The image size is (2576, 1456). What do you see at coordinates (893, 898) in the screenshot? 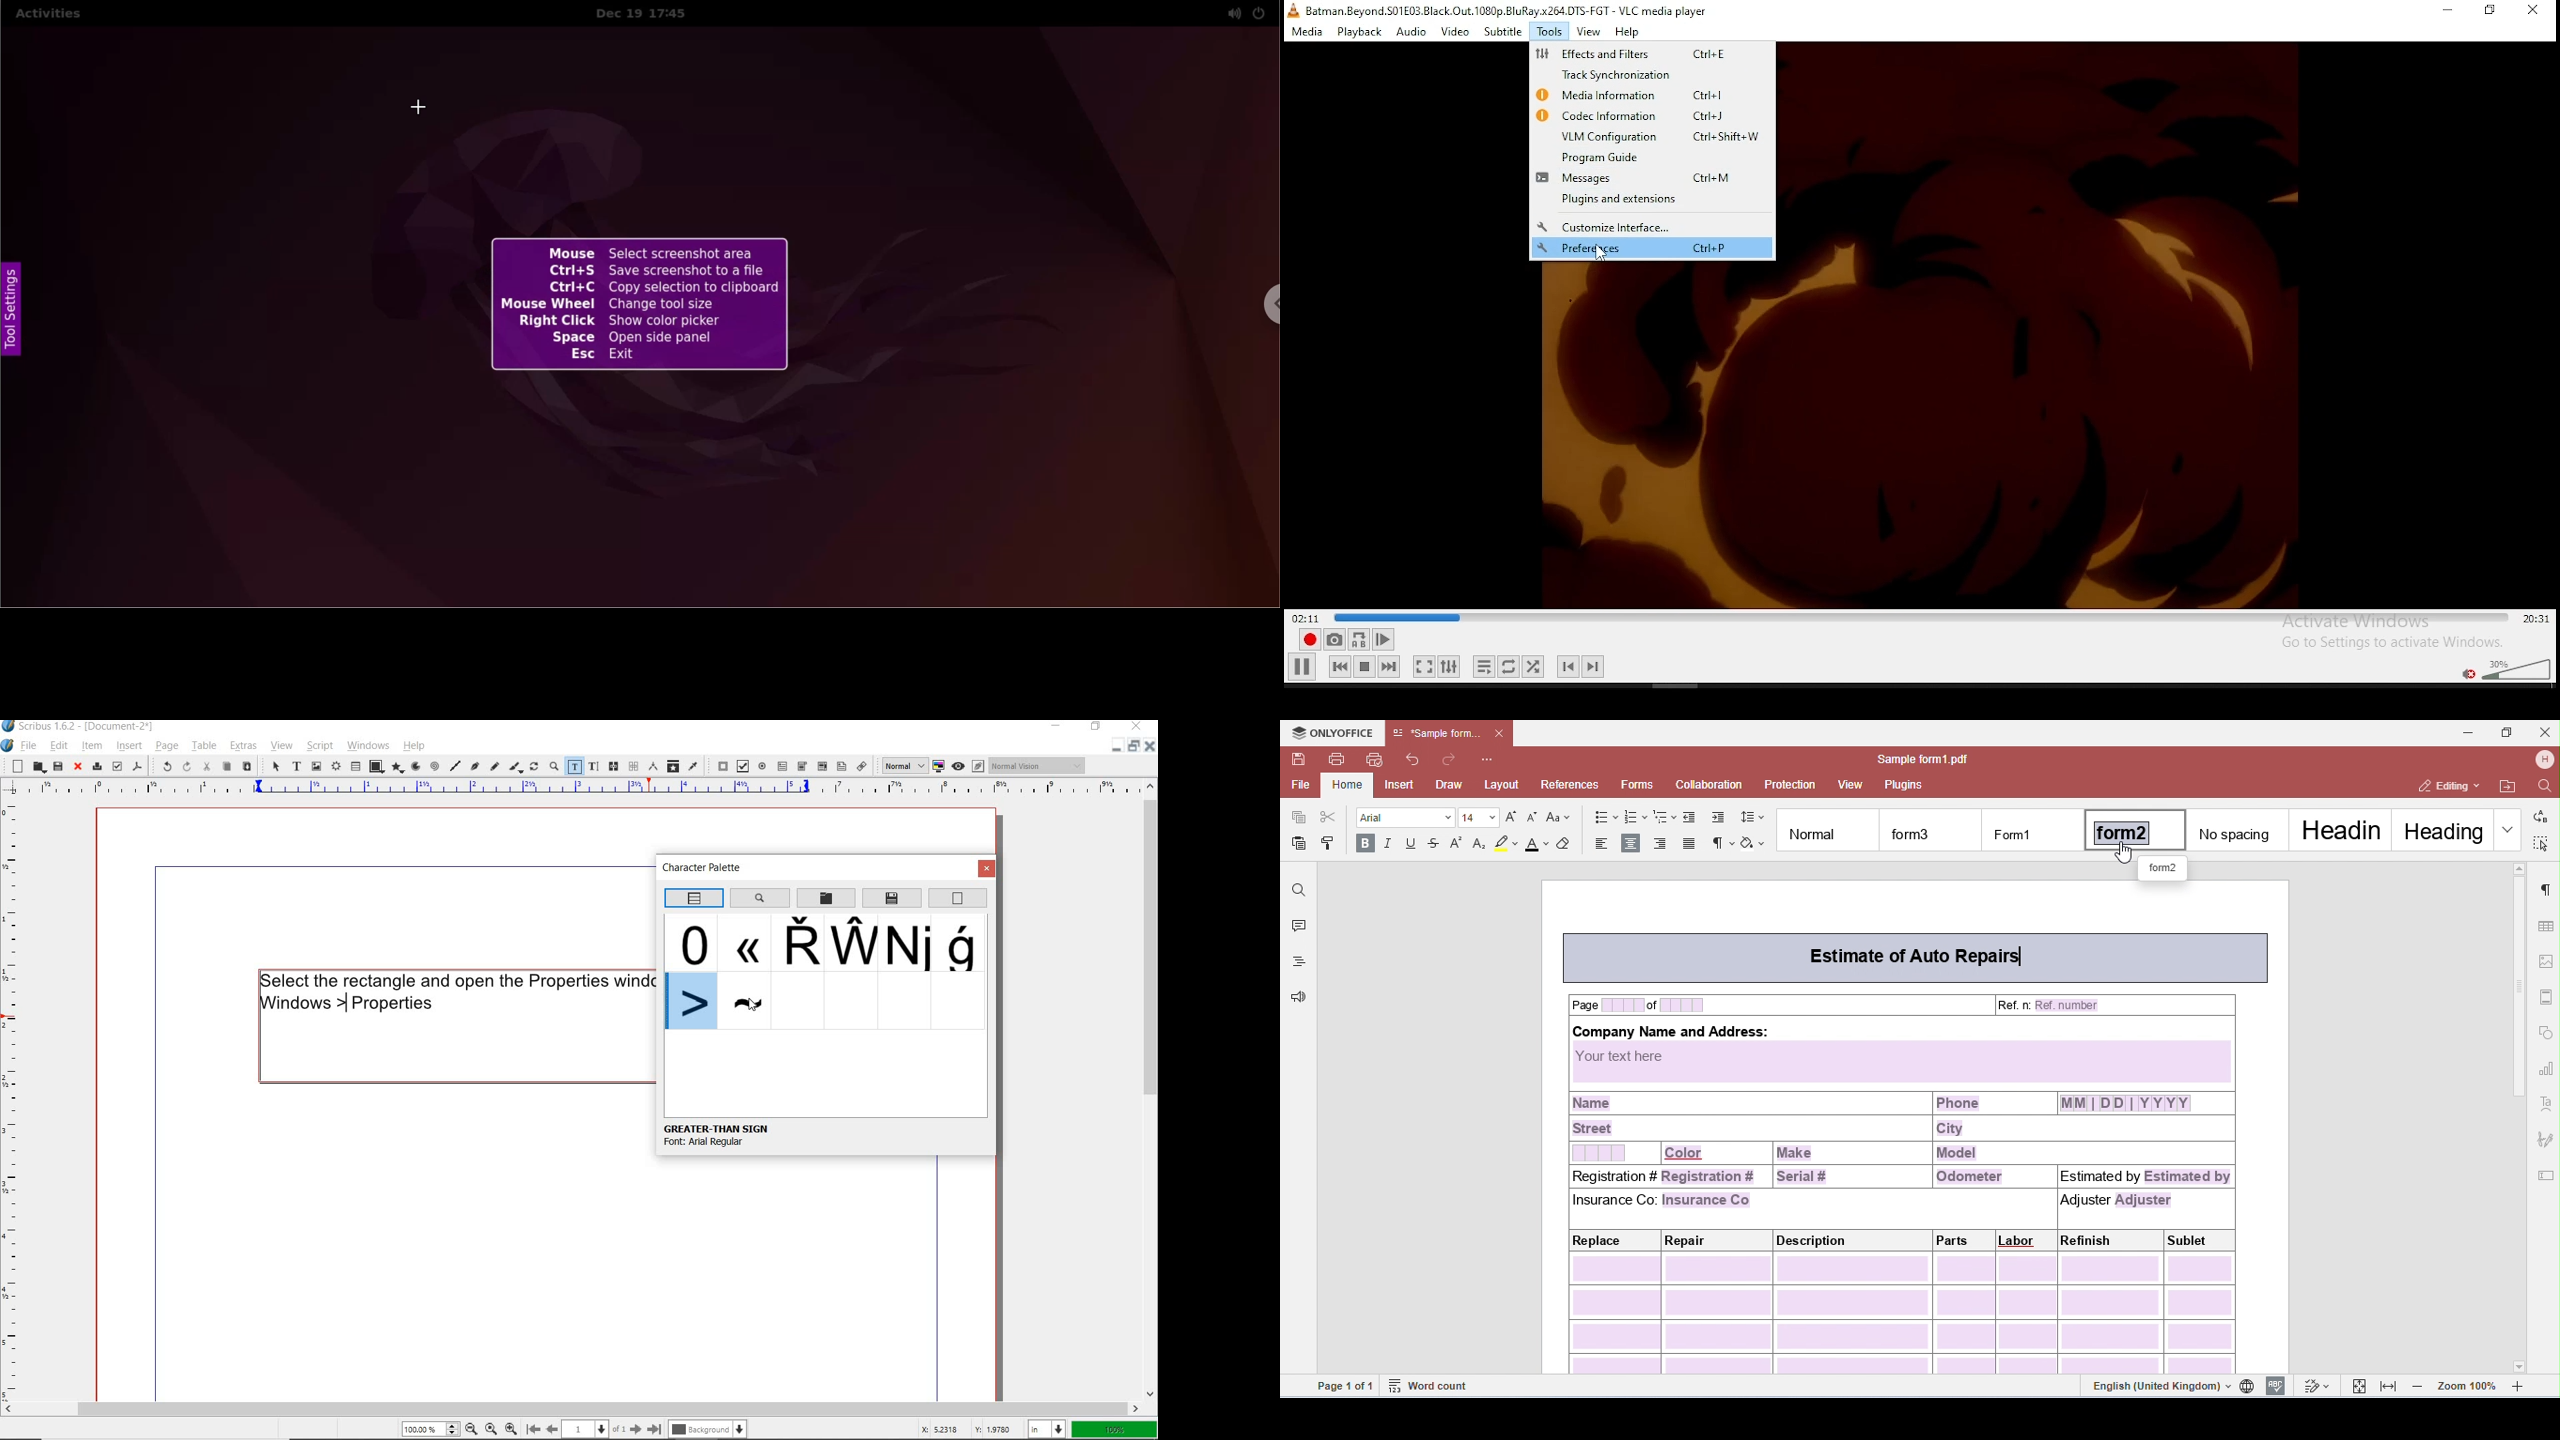
I see `save the character palette` at bounding box center [893, 898].